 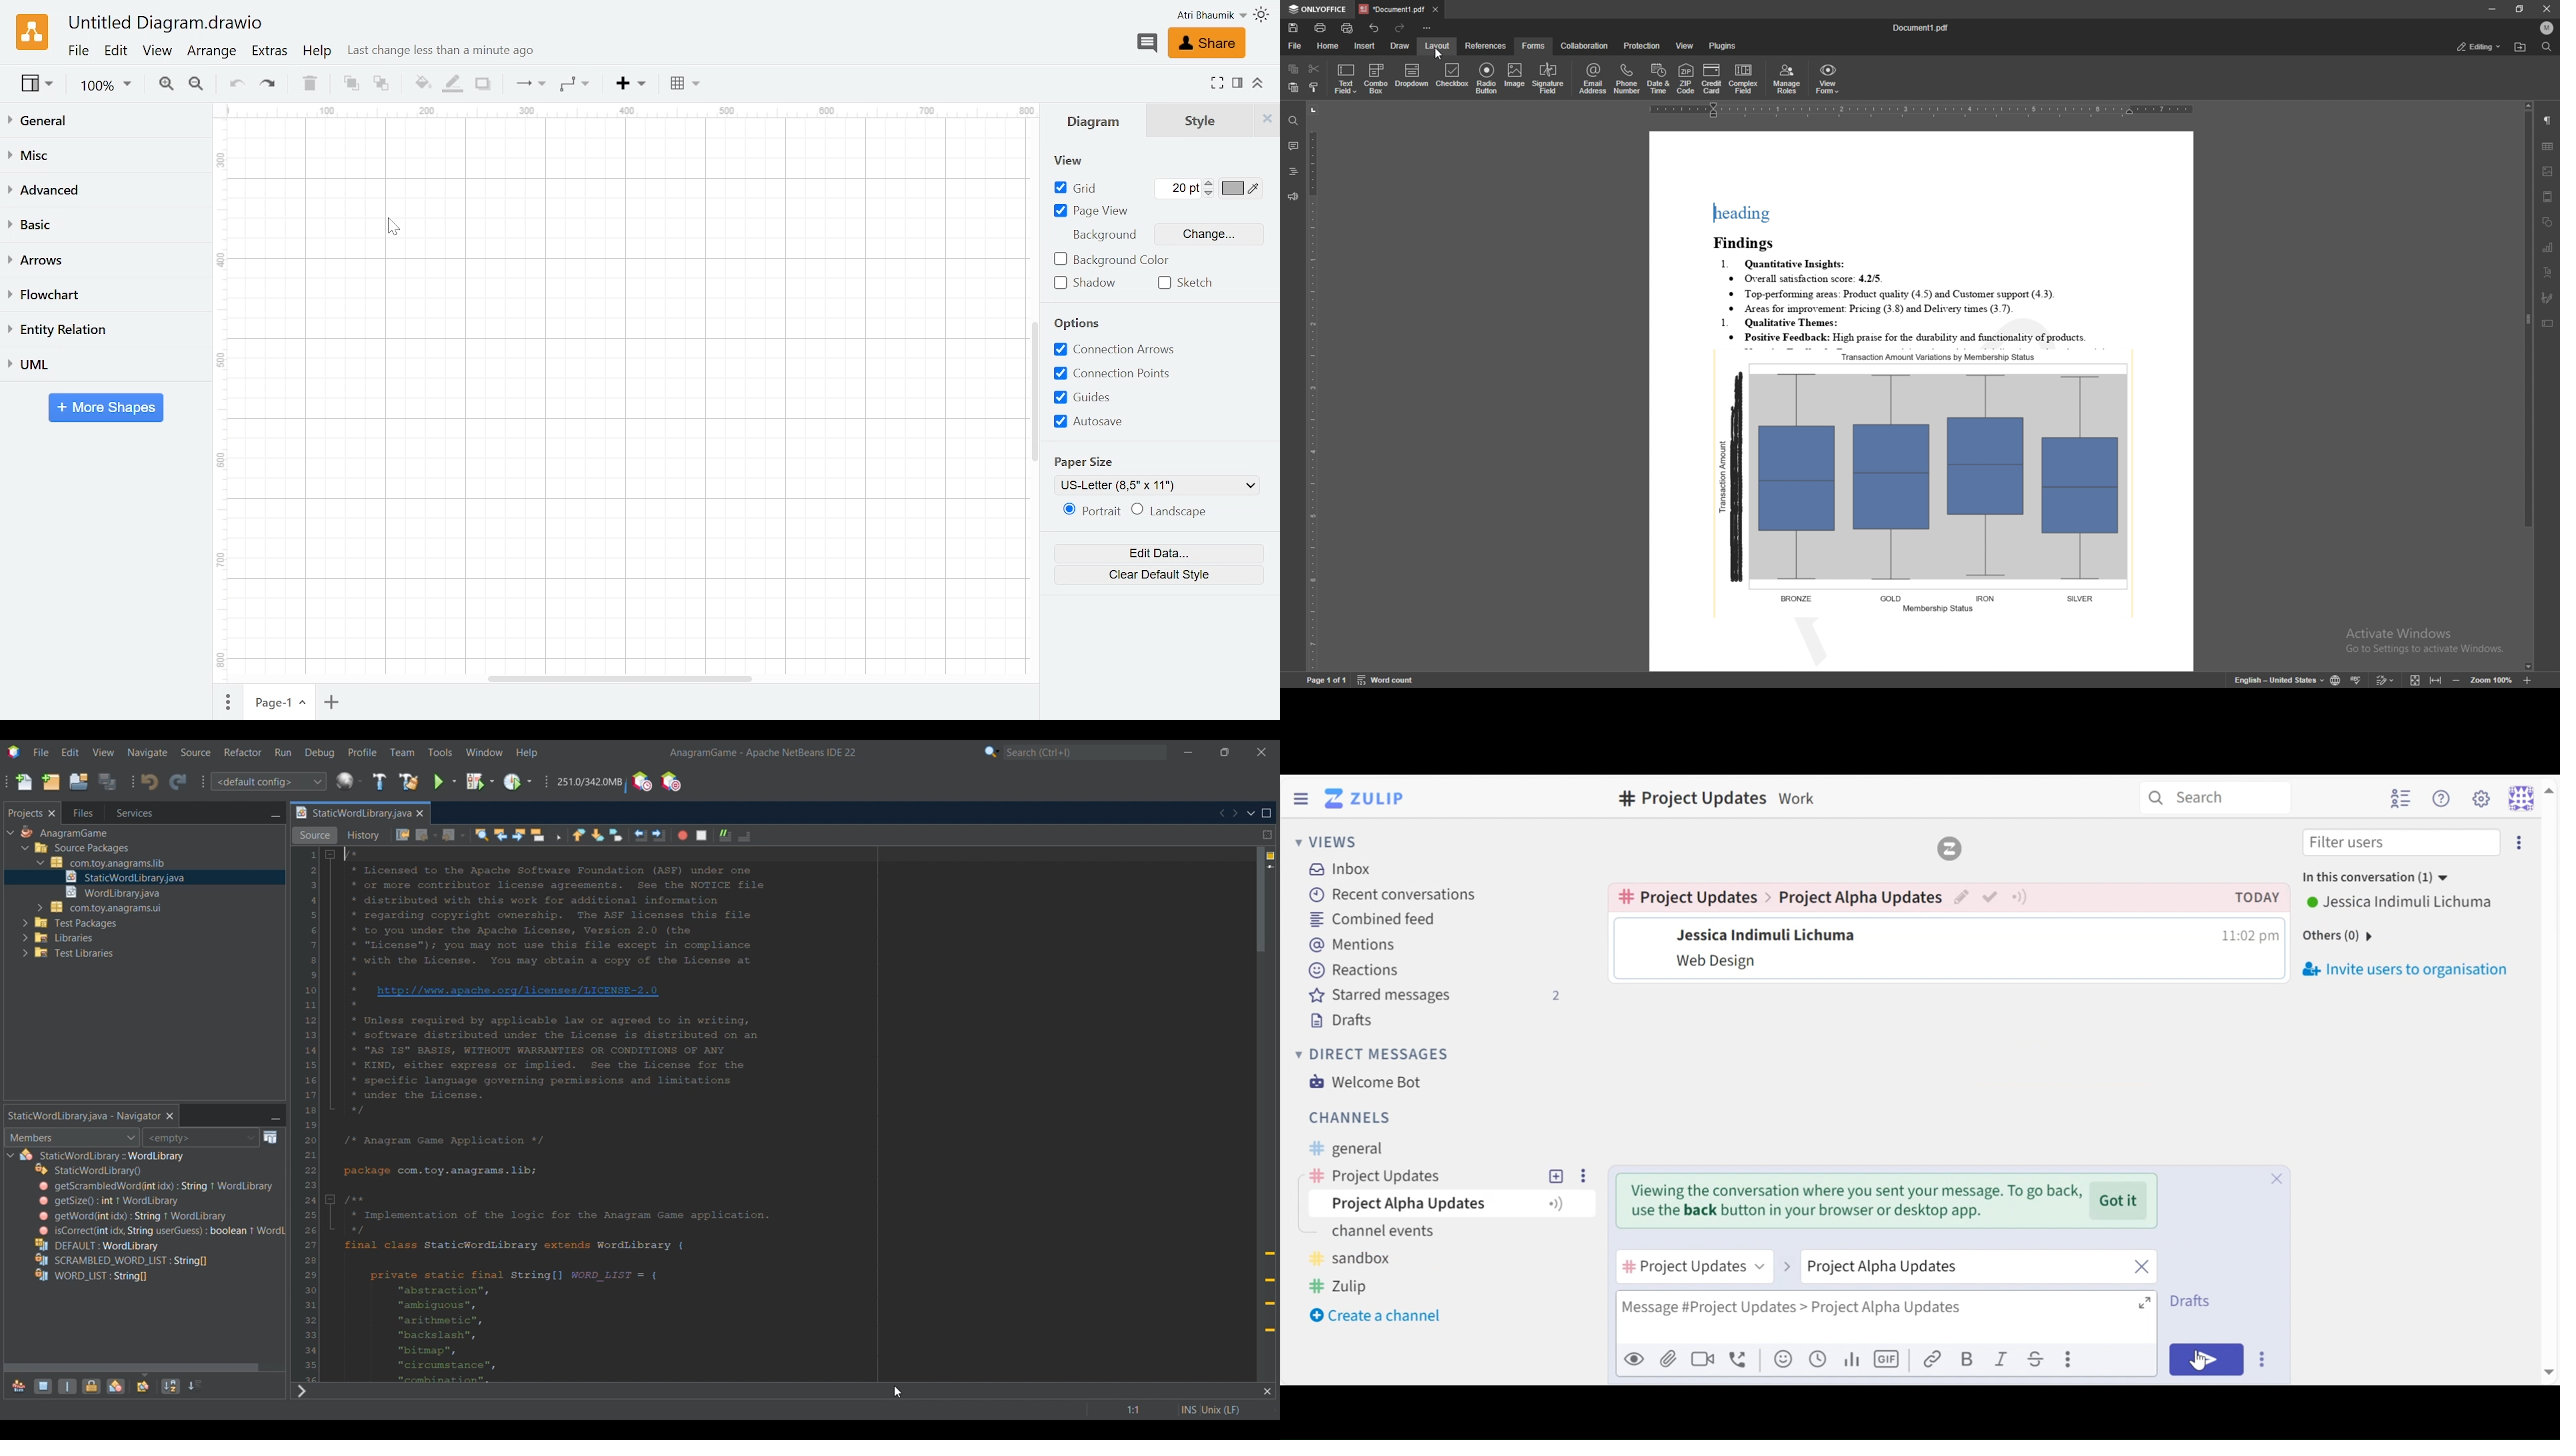 What do you see at coordinates (439, 782) in the screenshot?
I see `Run project selection` at bounding box center [439, 782].